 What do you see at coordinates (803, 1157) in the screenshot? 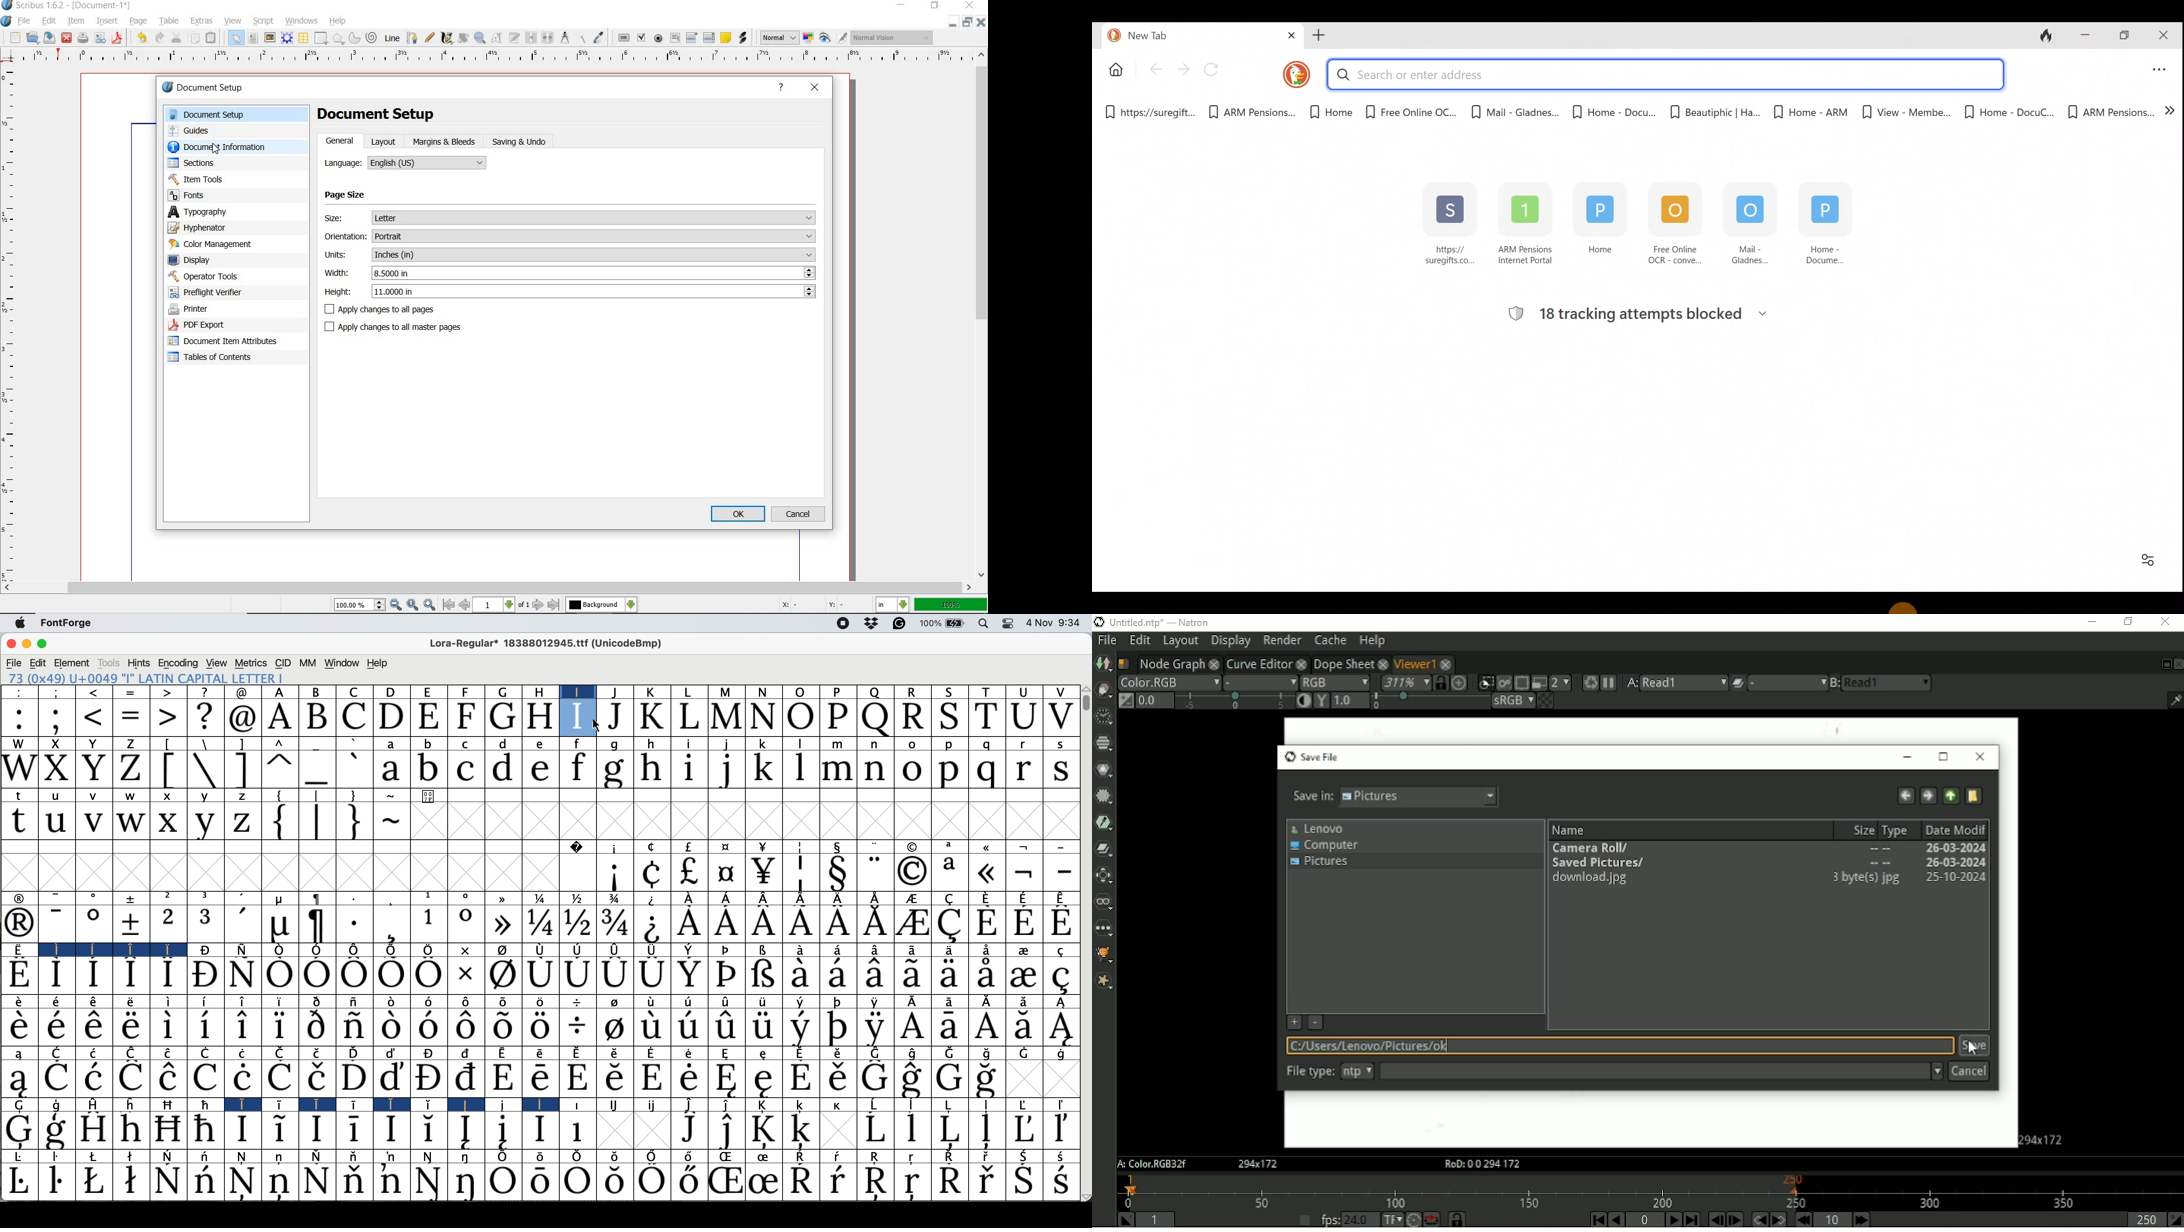
I see `Symbol` at bounding box center [803, 1157].